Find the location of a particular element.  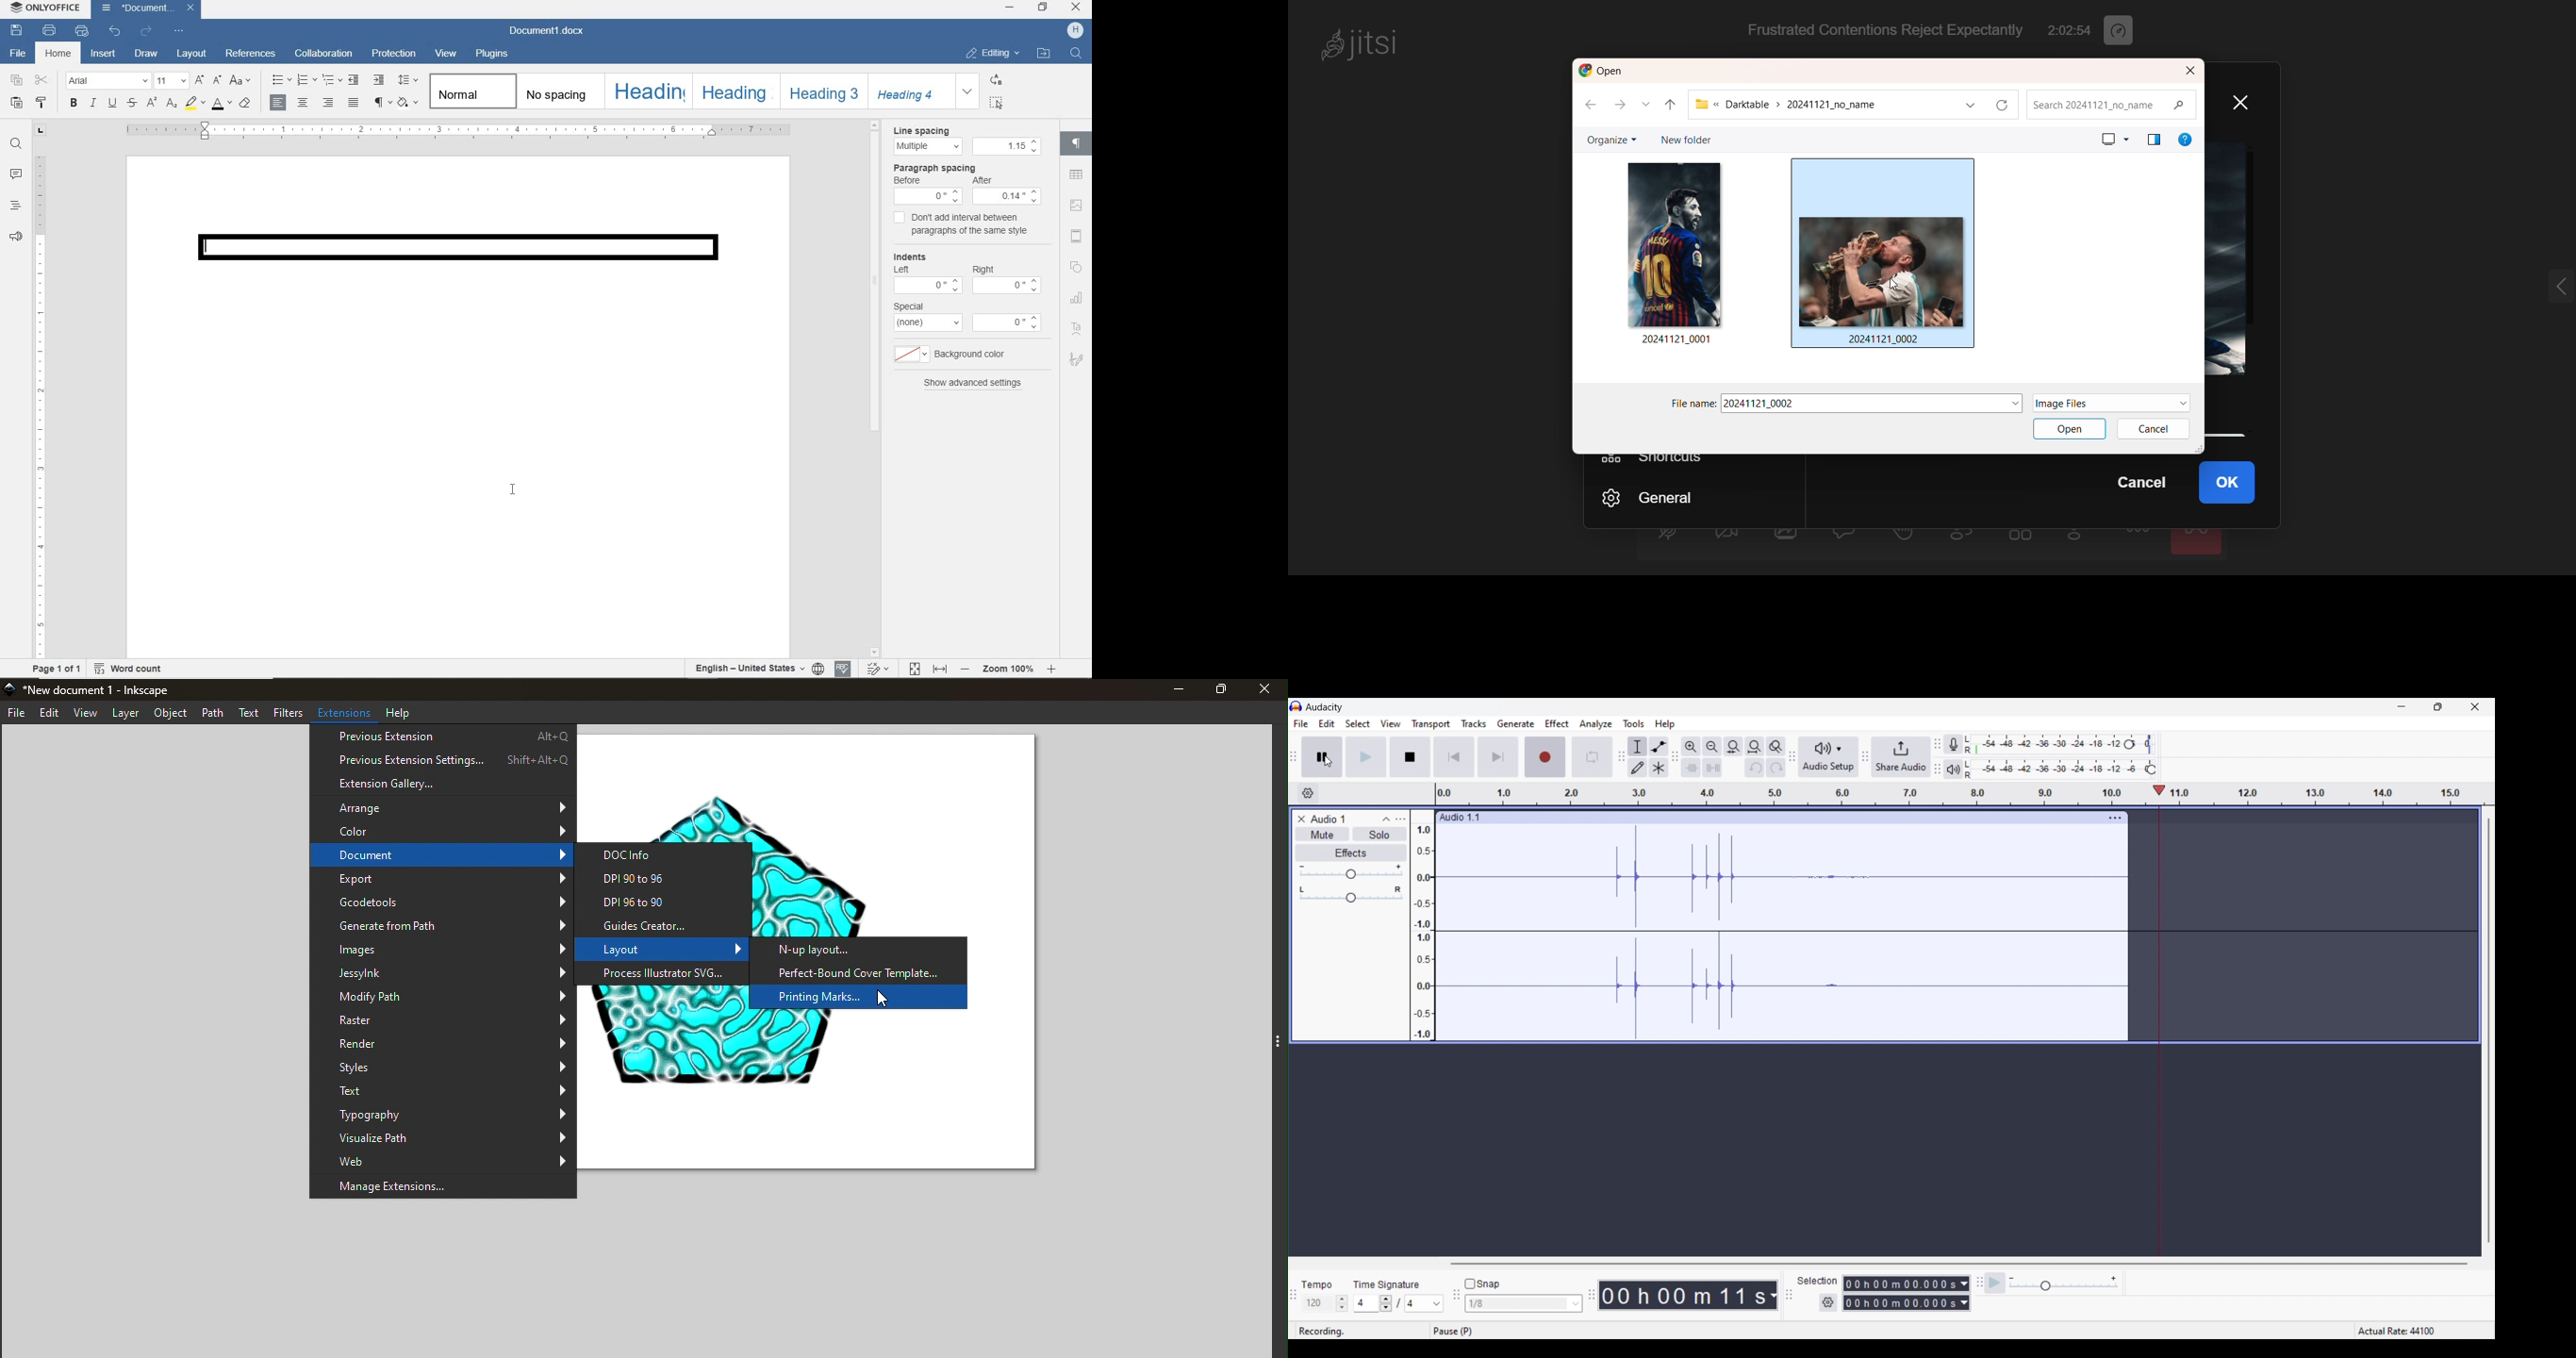

bullets is located at coordinates (282, 81).